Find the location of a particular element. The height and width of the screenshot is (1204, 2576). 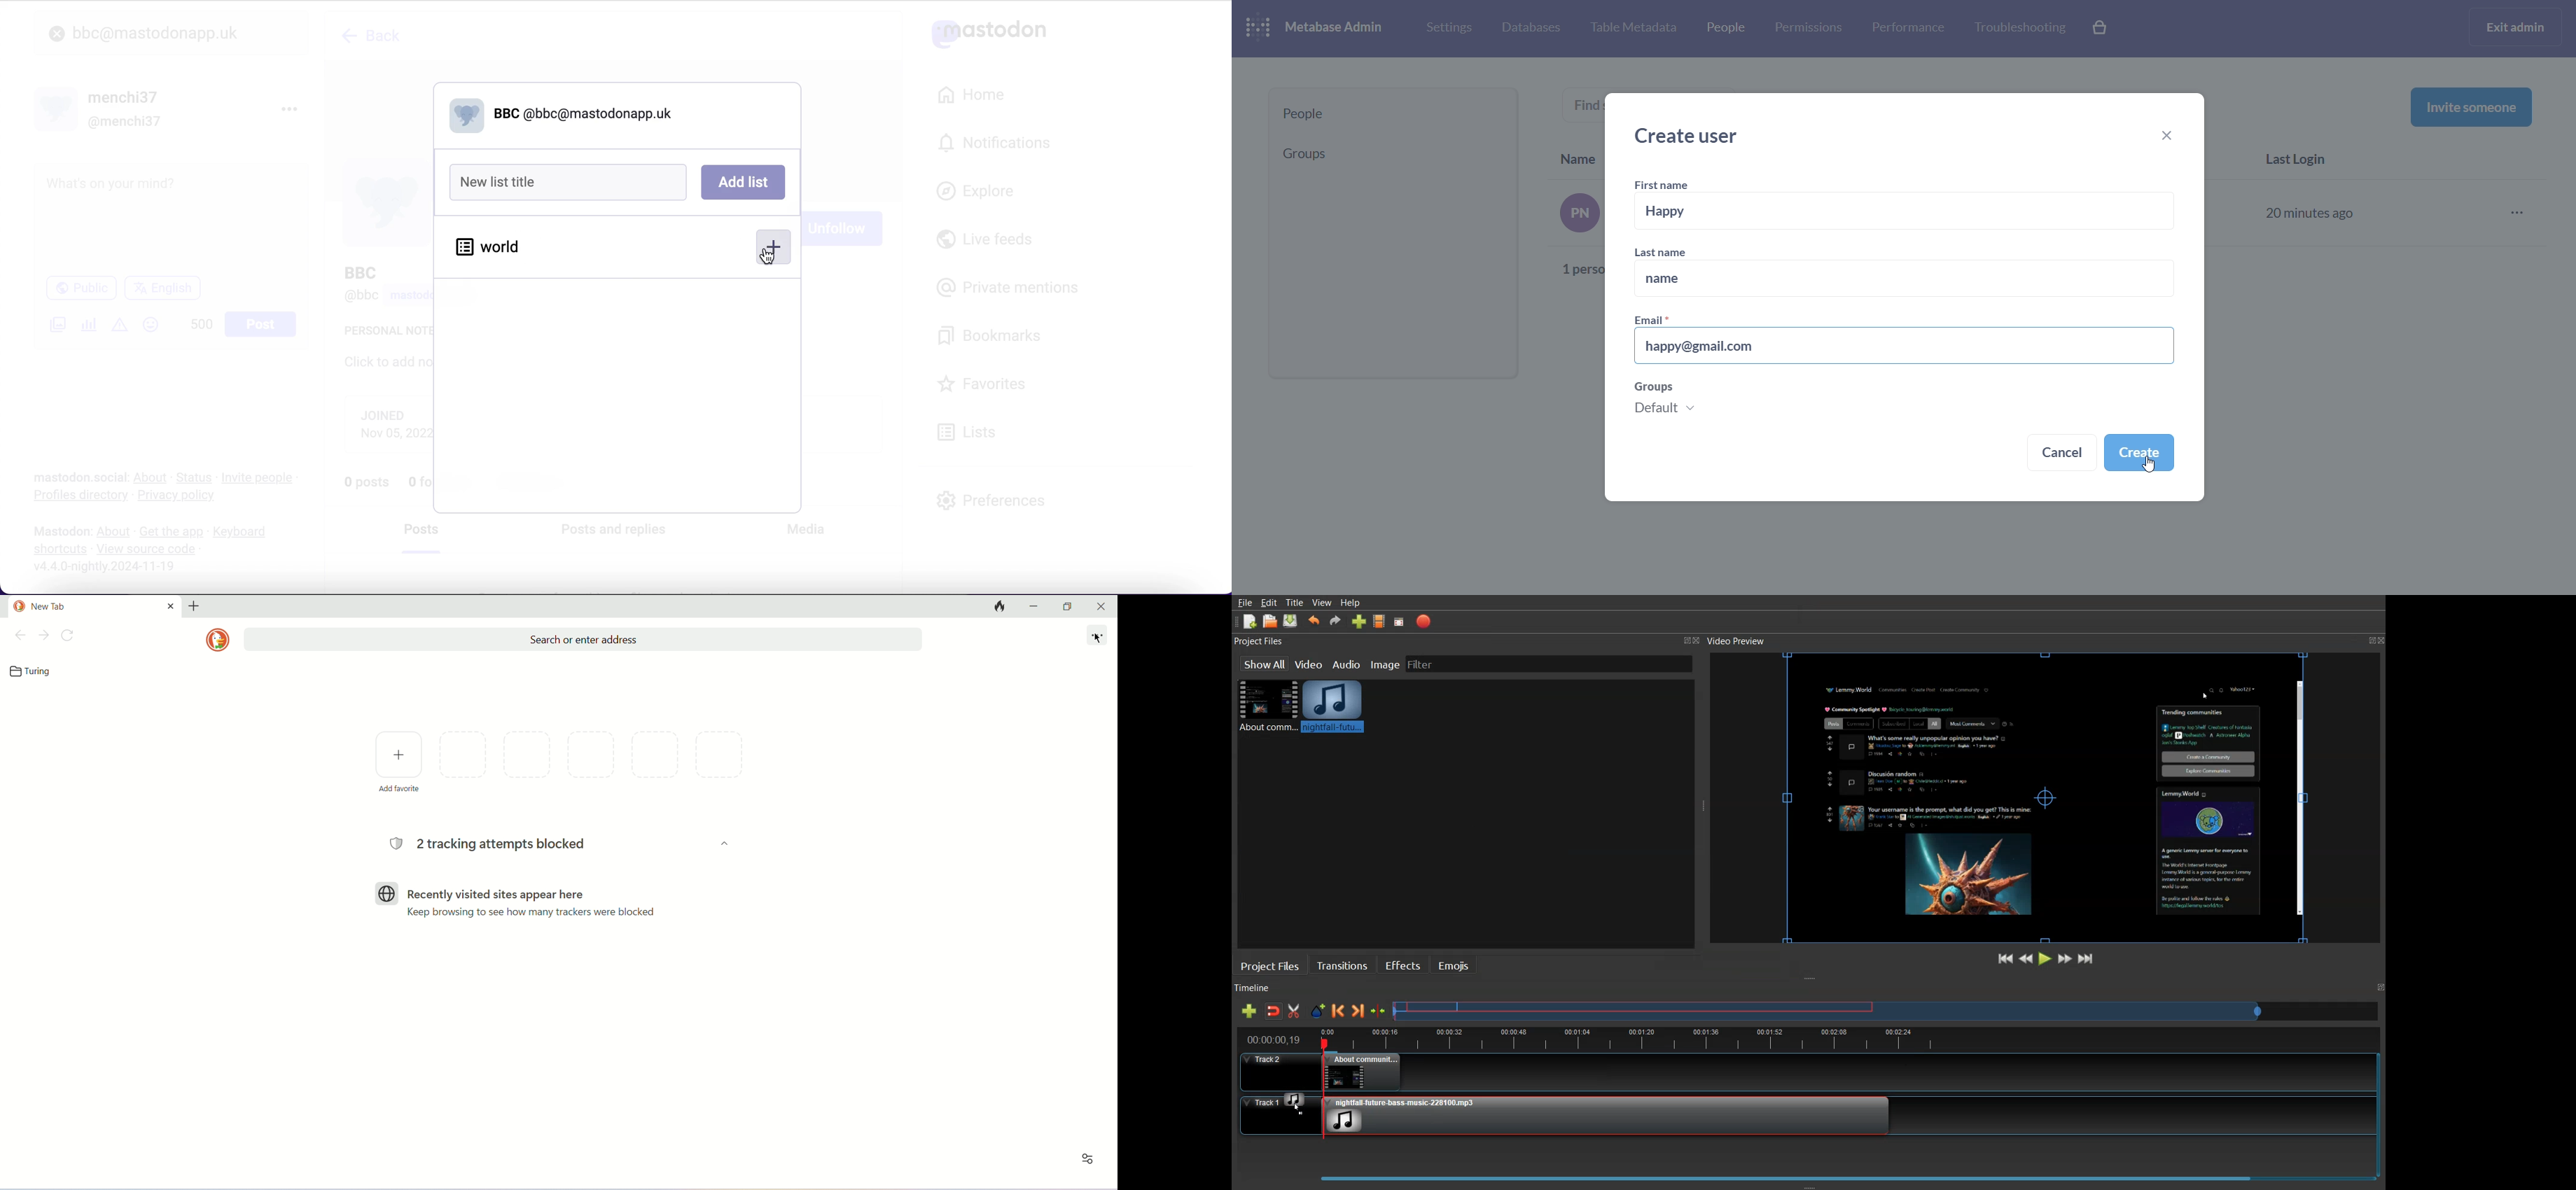

menu options is located at coordinates (293, 108).